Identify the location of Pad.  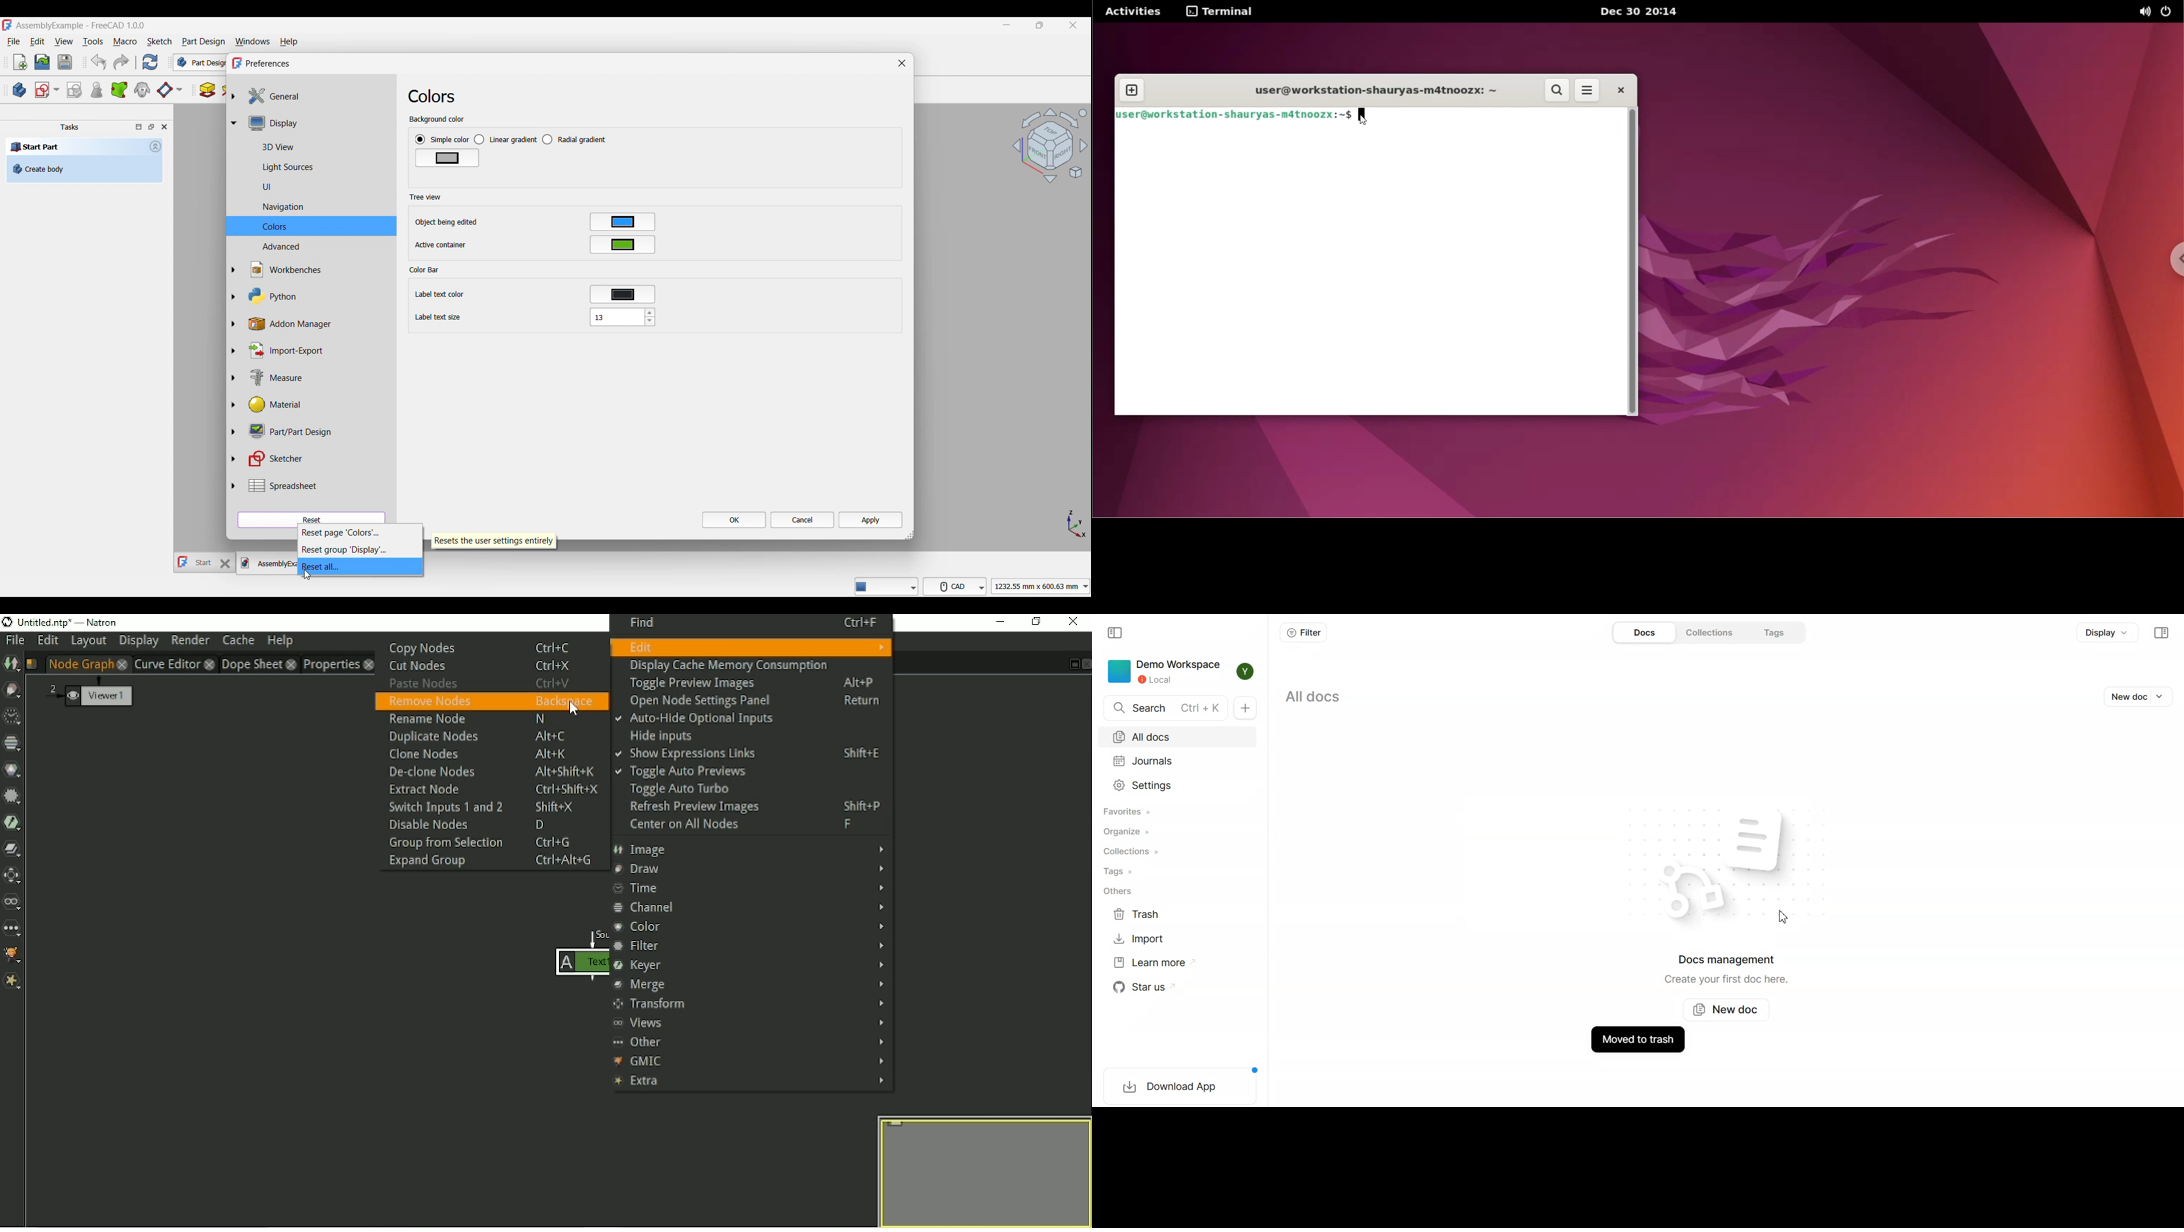
(208, 90).